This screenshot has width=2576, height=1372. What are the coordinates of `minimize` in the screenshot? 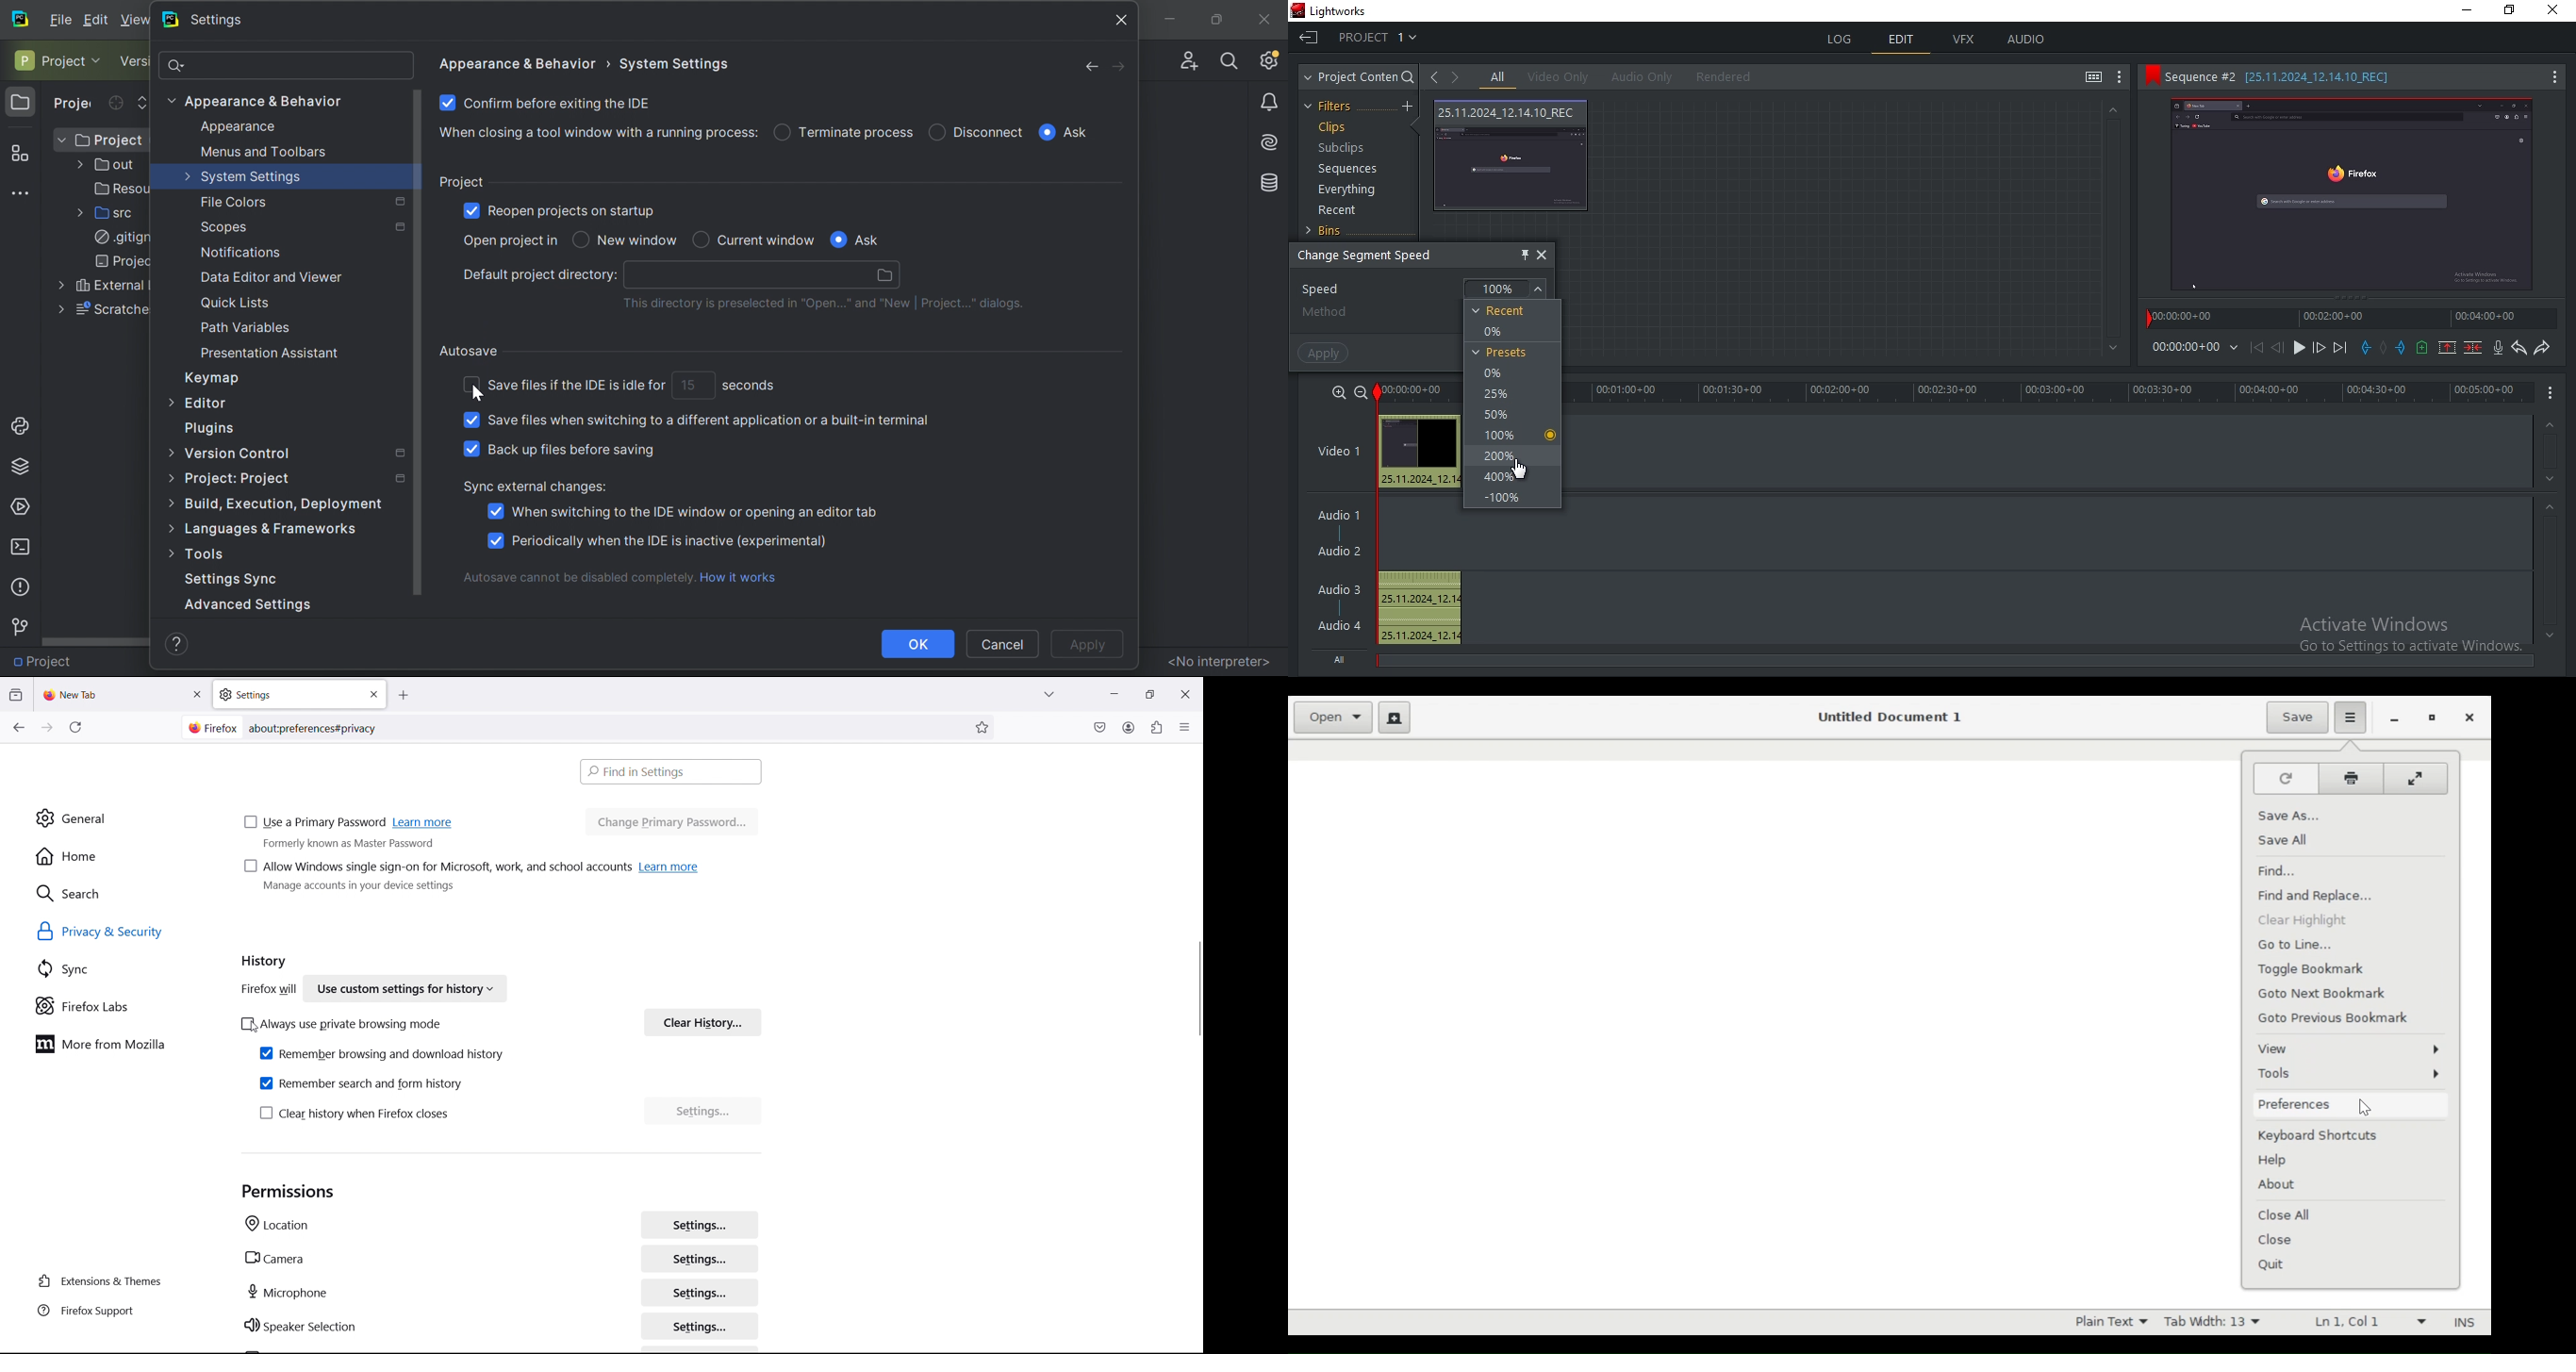 It's located at (2469, 13).